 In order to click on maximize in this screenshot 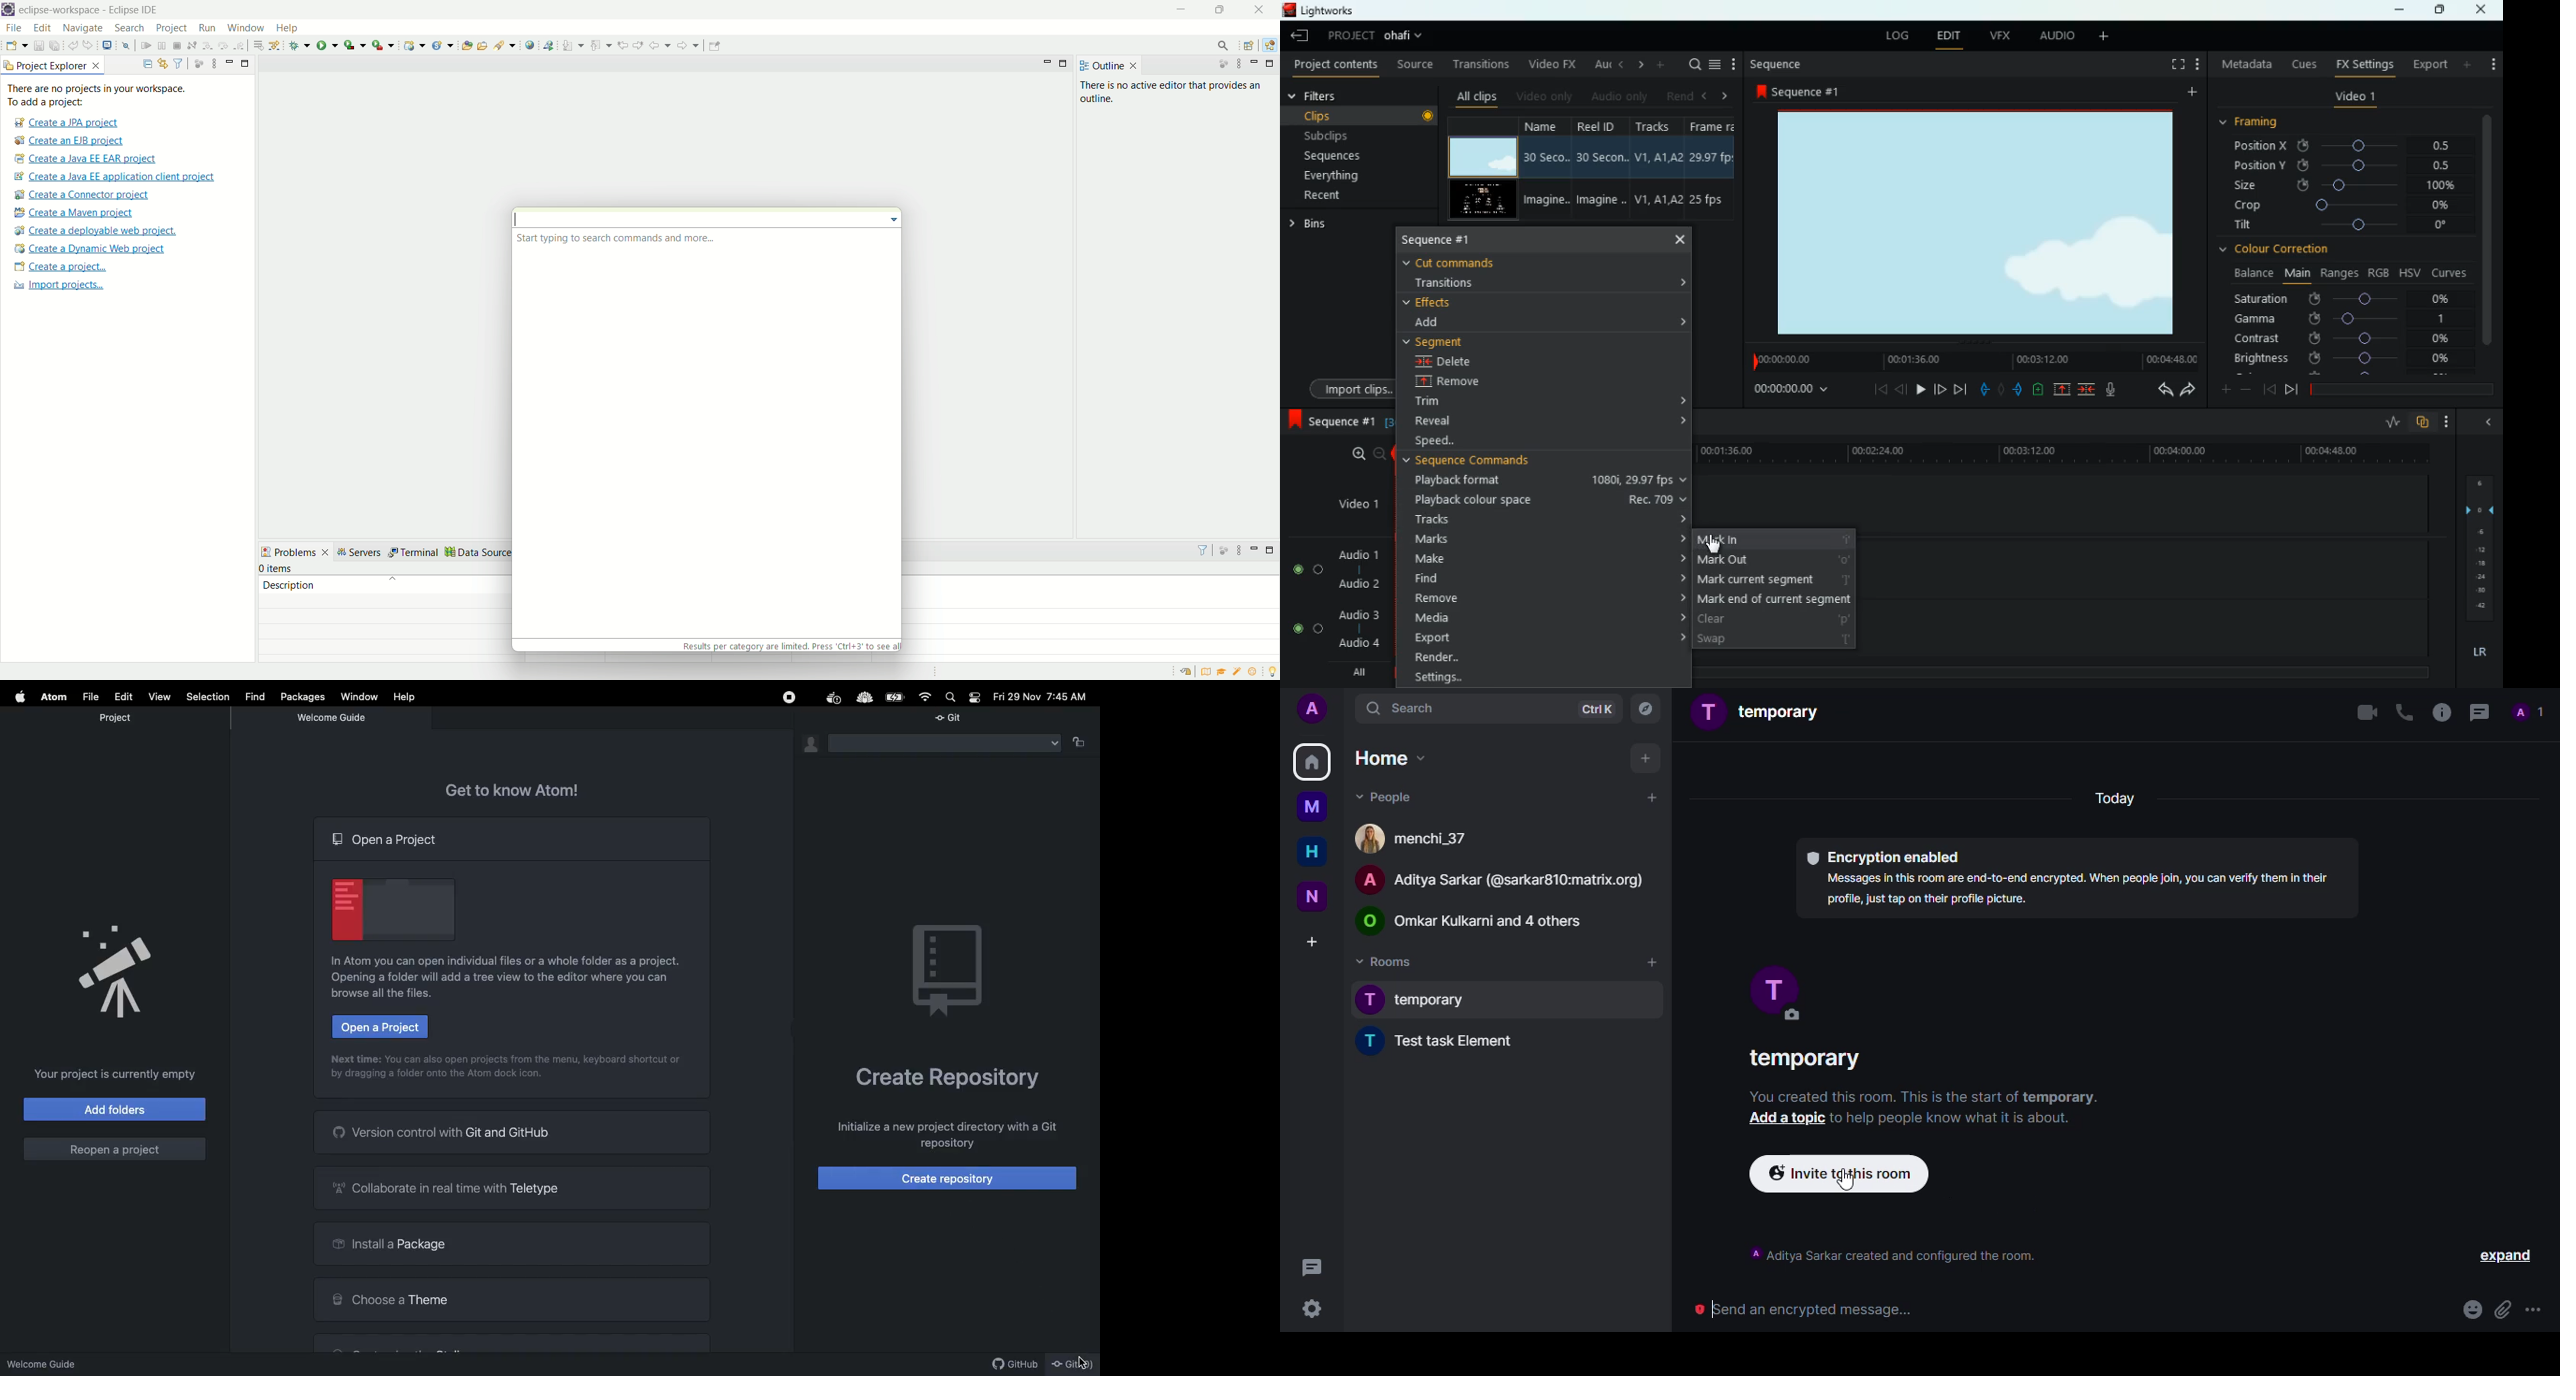, I will do `click(246, 63)`.